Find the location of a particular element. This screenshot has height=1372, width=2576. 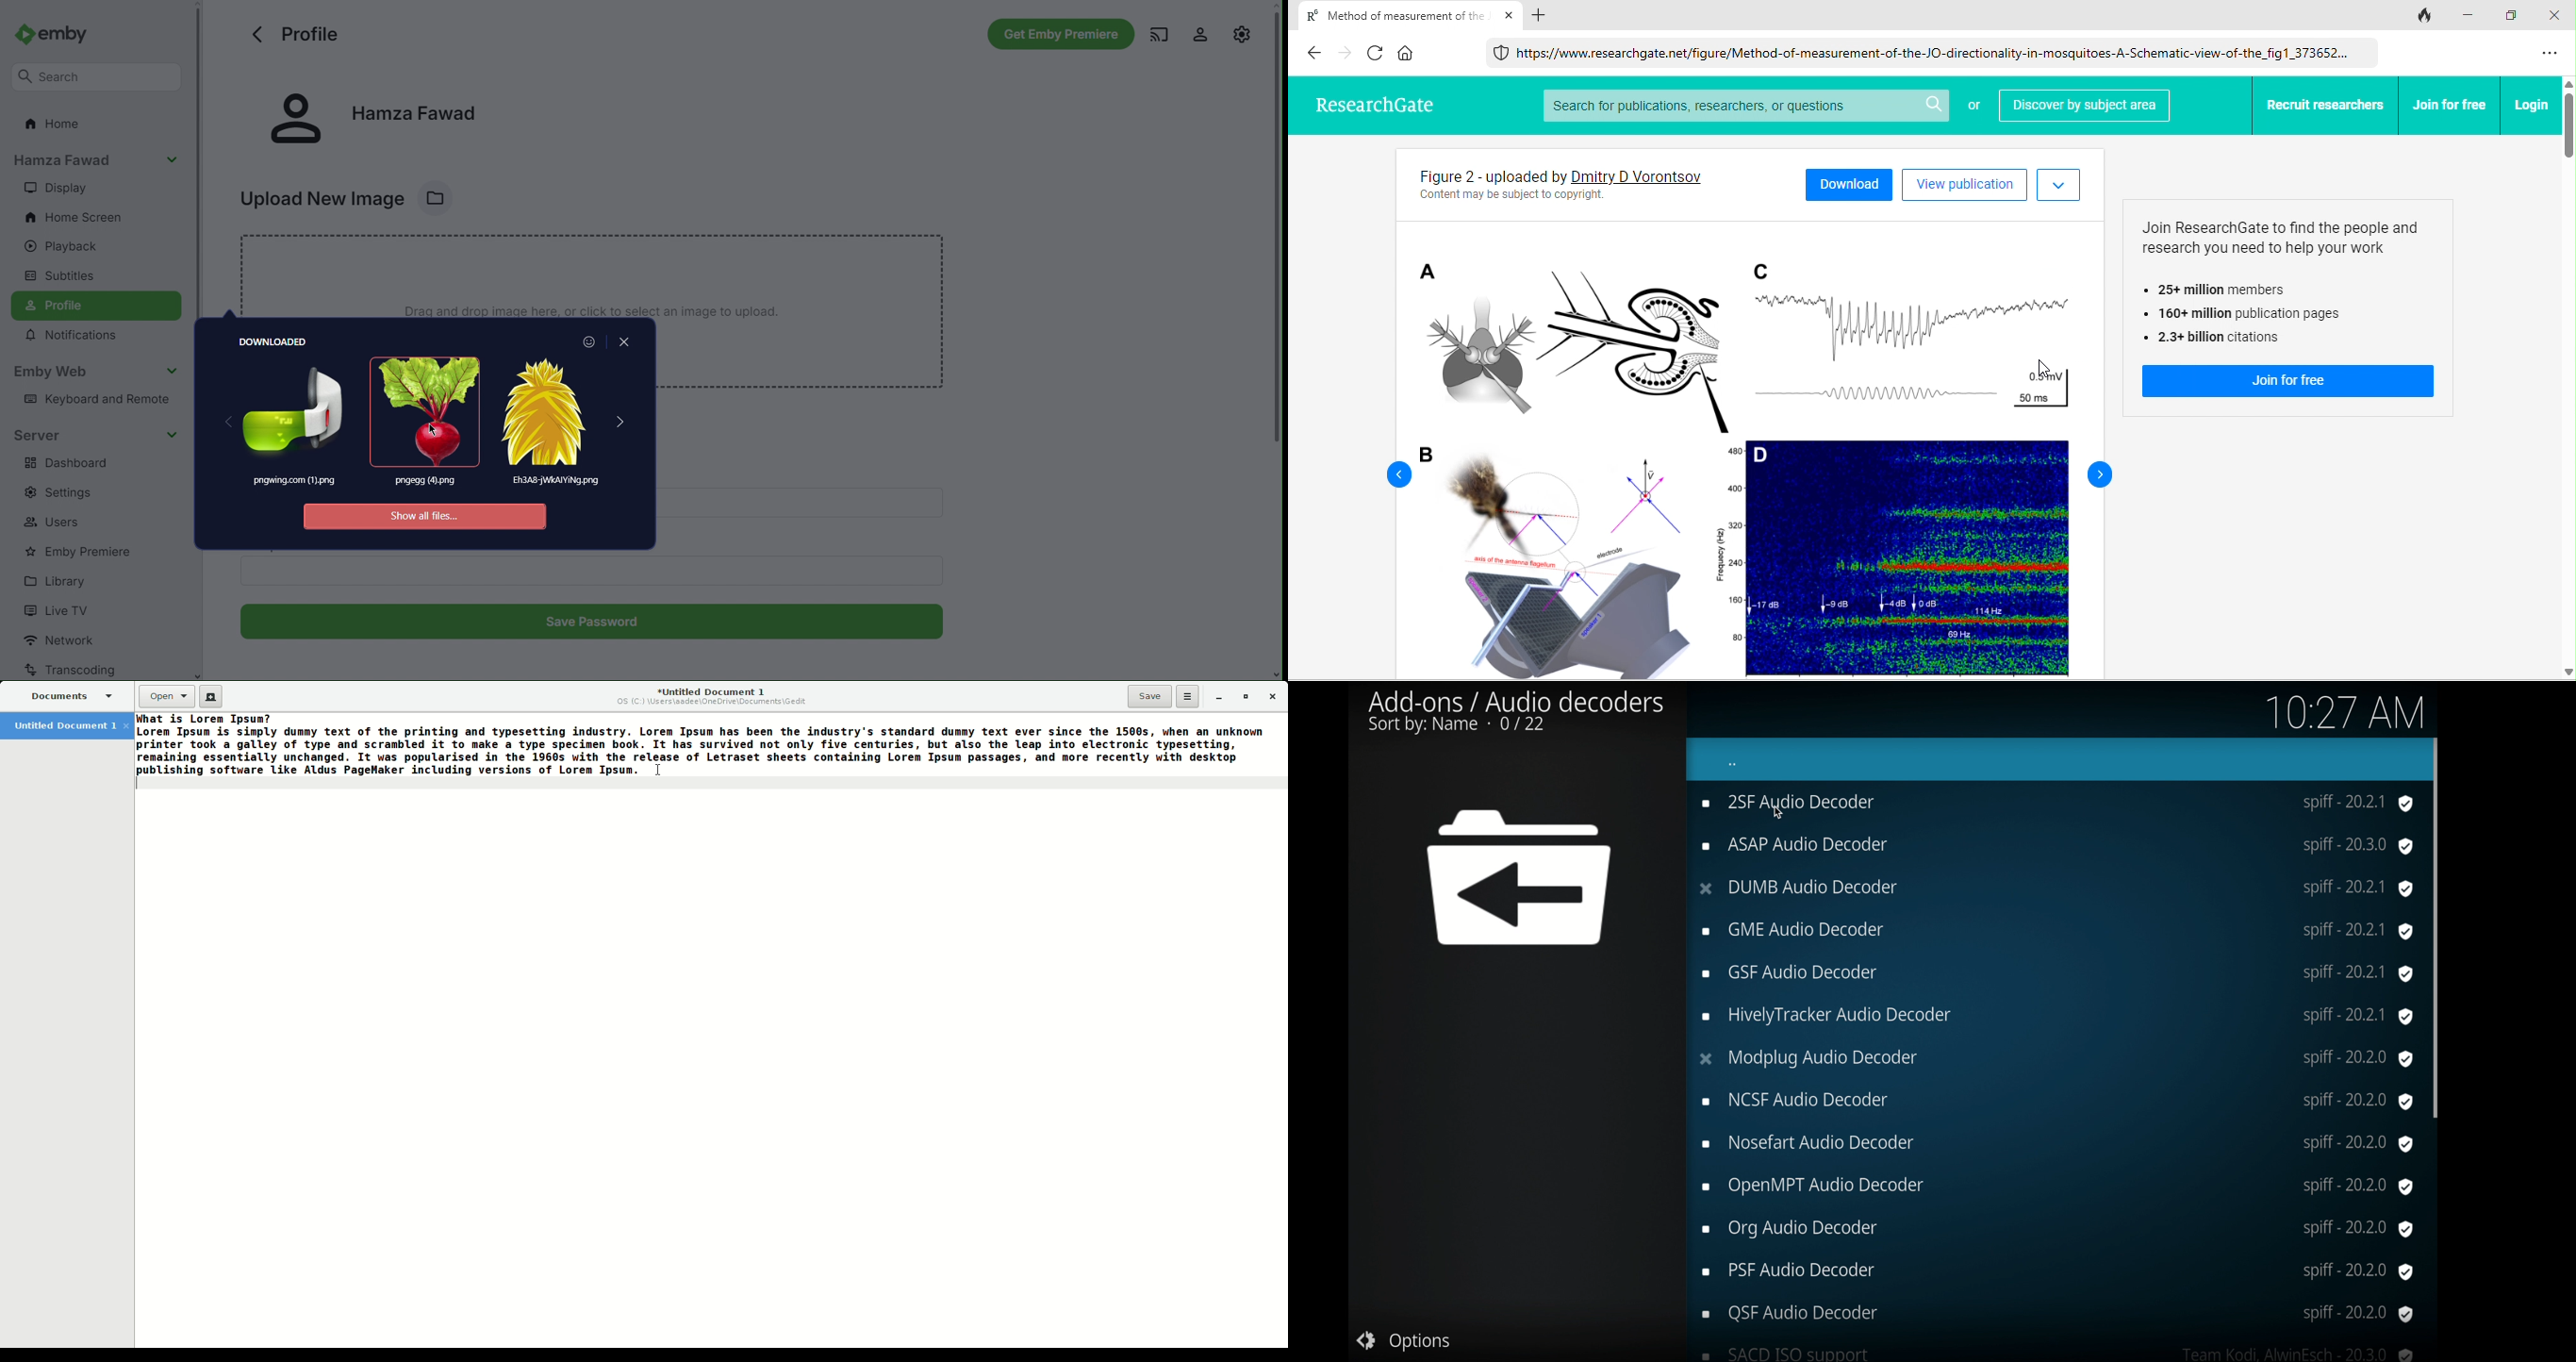

Emby Premiere is located at coordinates (84, 551).